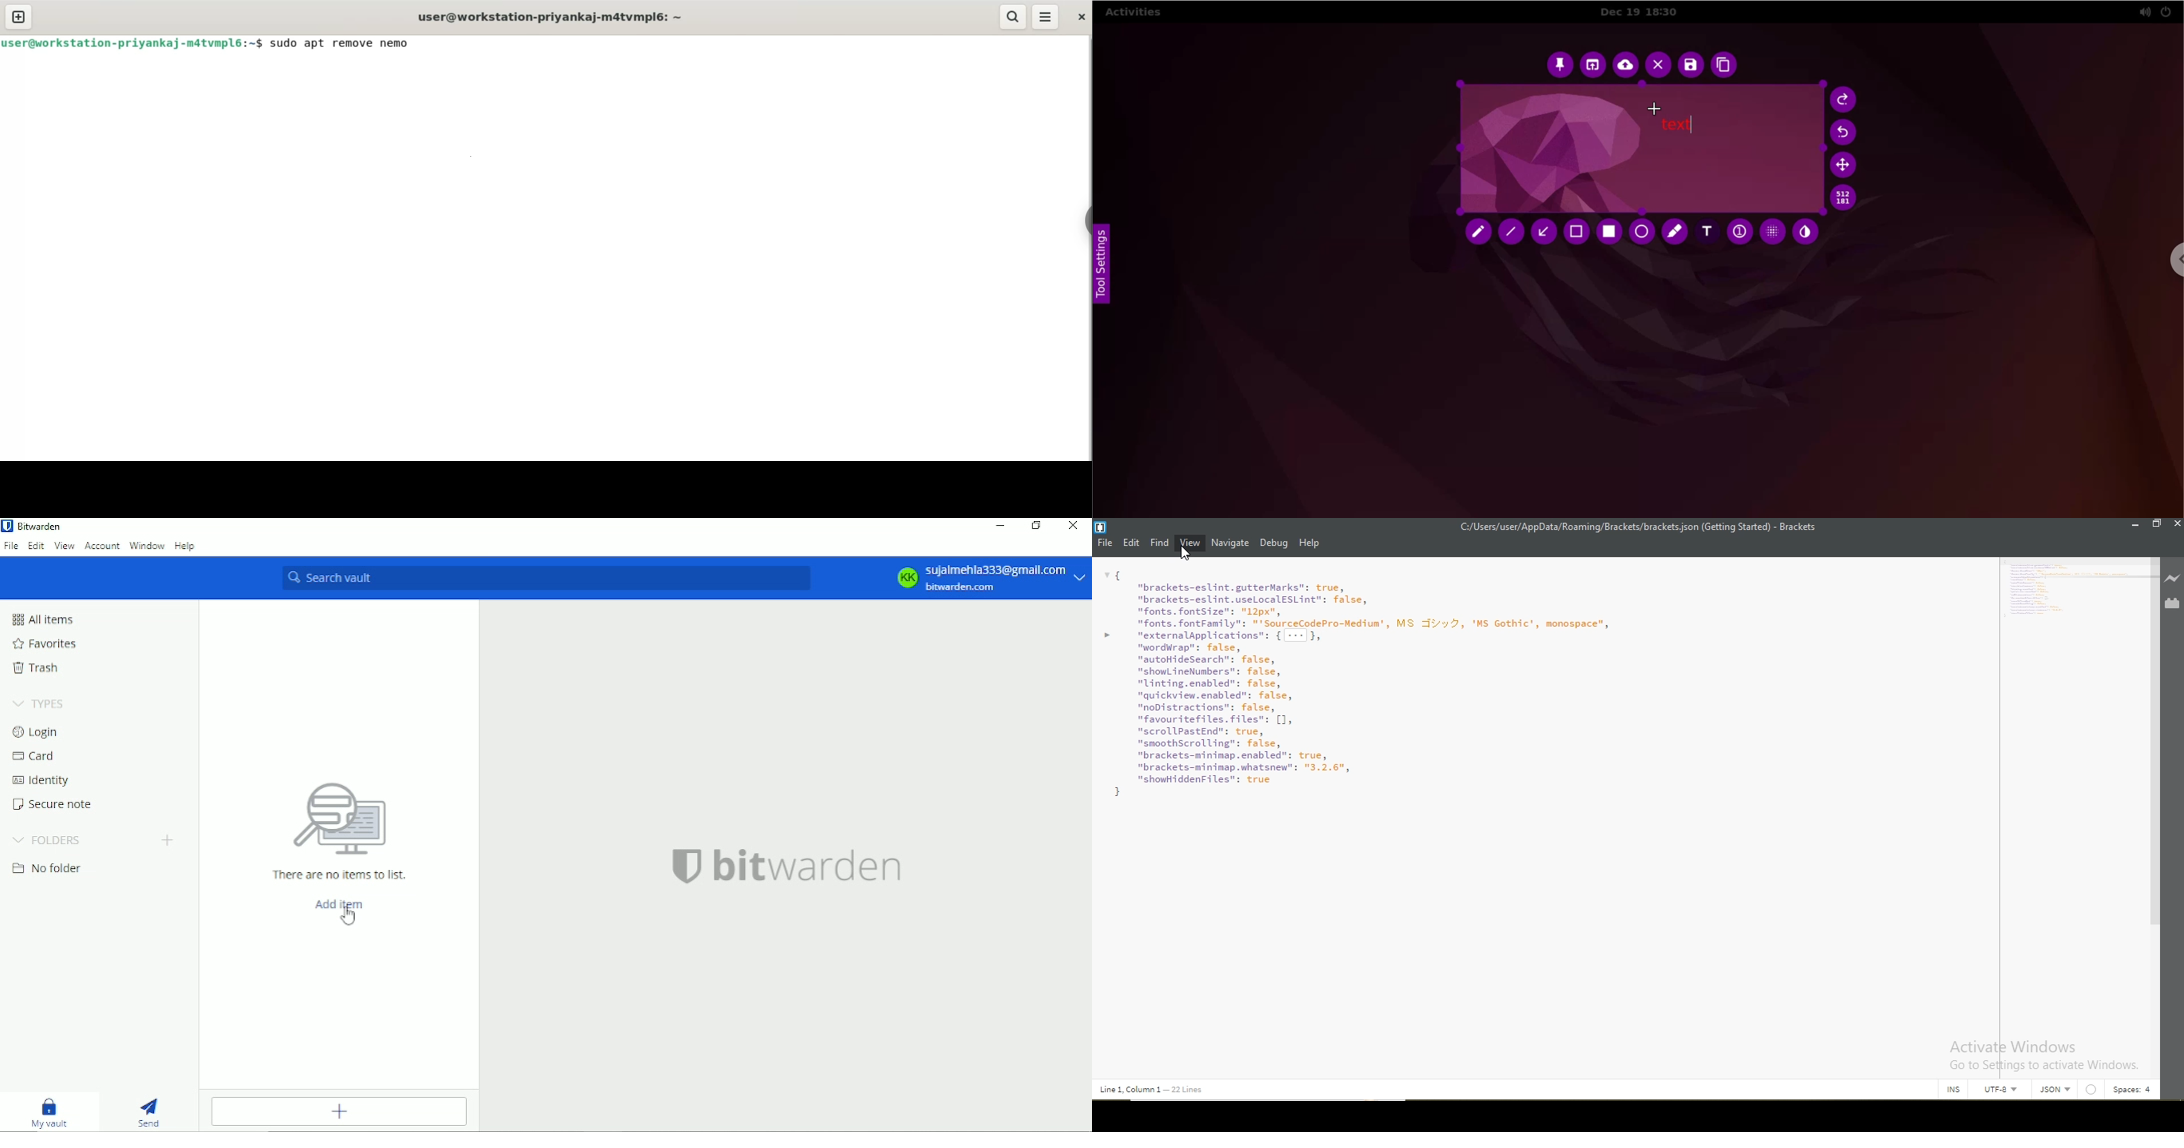 The image size is (2184, 1148). I want to click on Restore down, so click(1037, 526).